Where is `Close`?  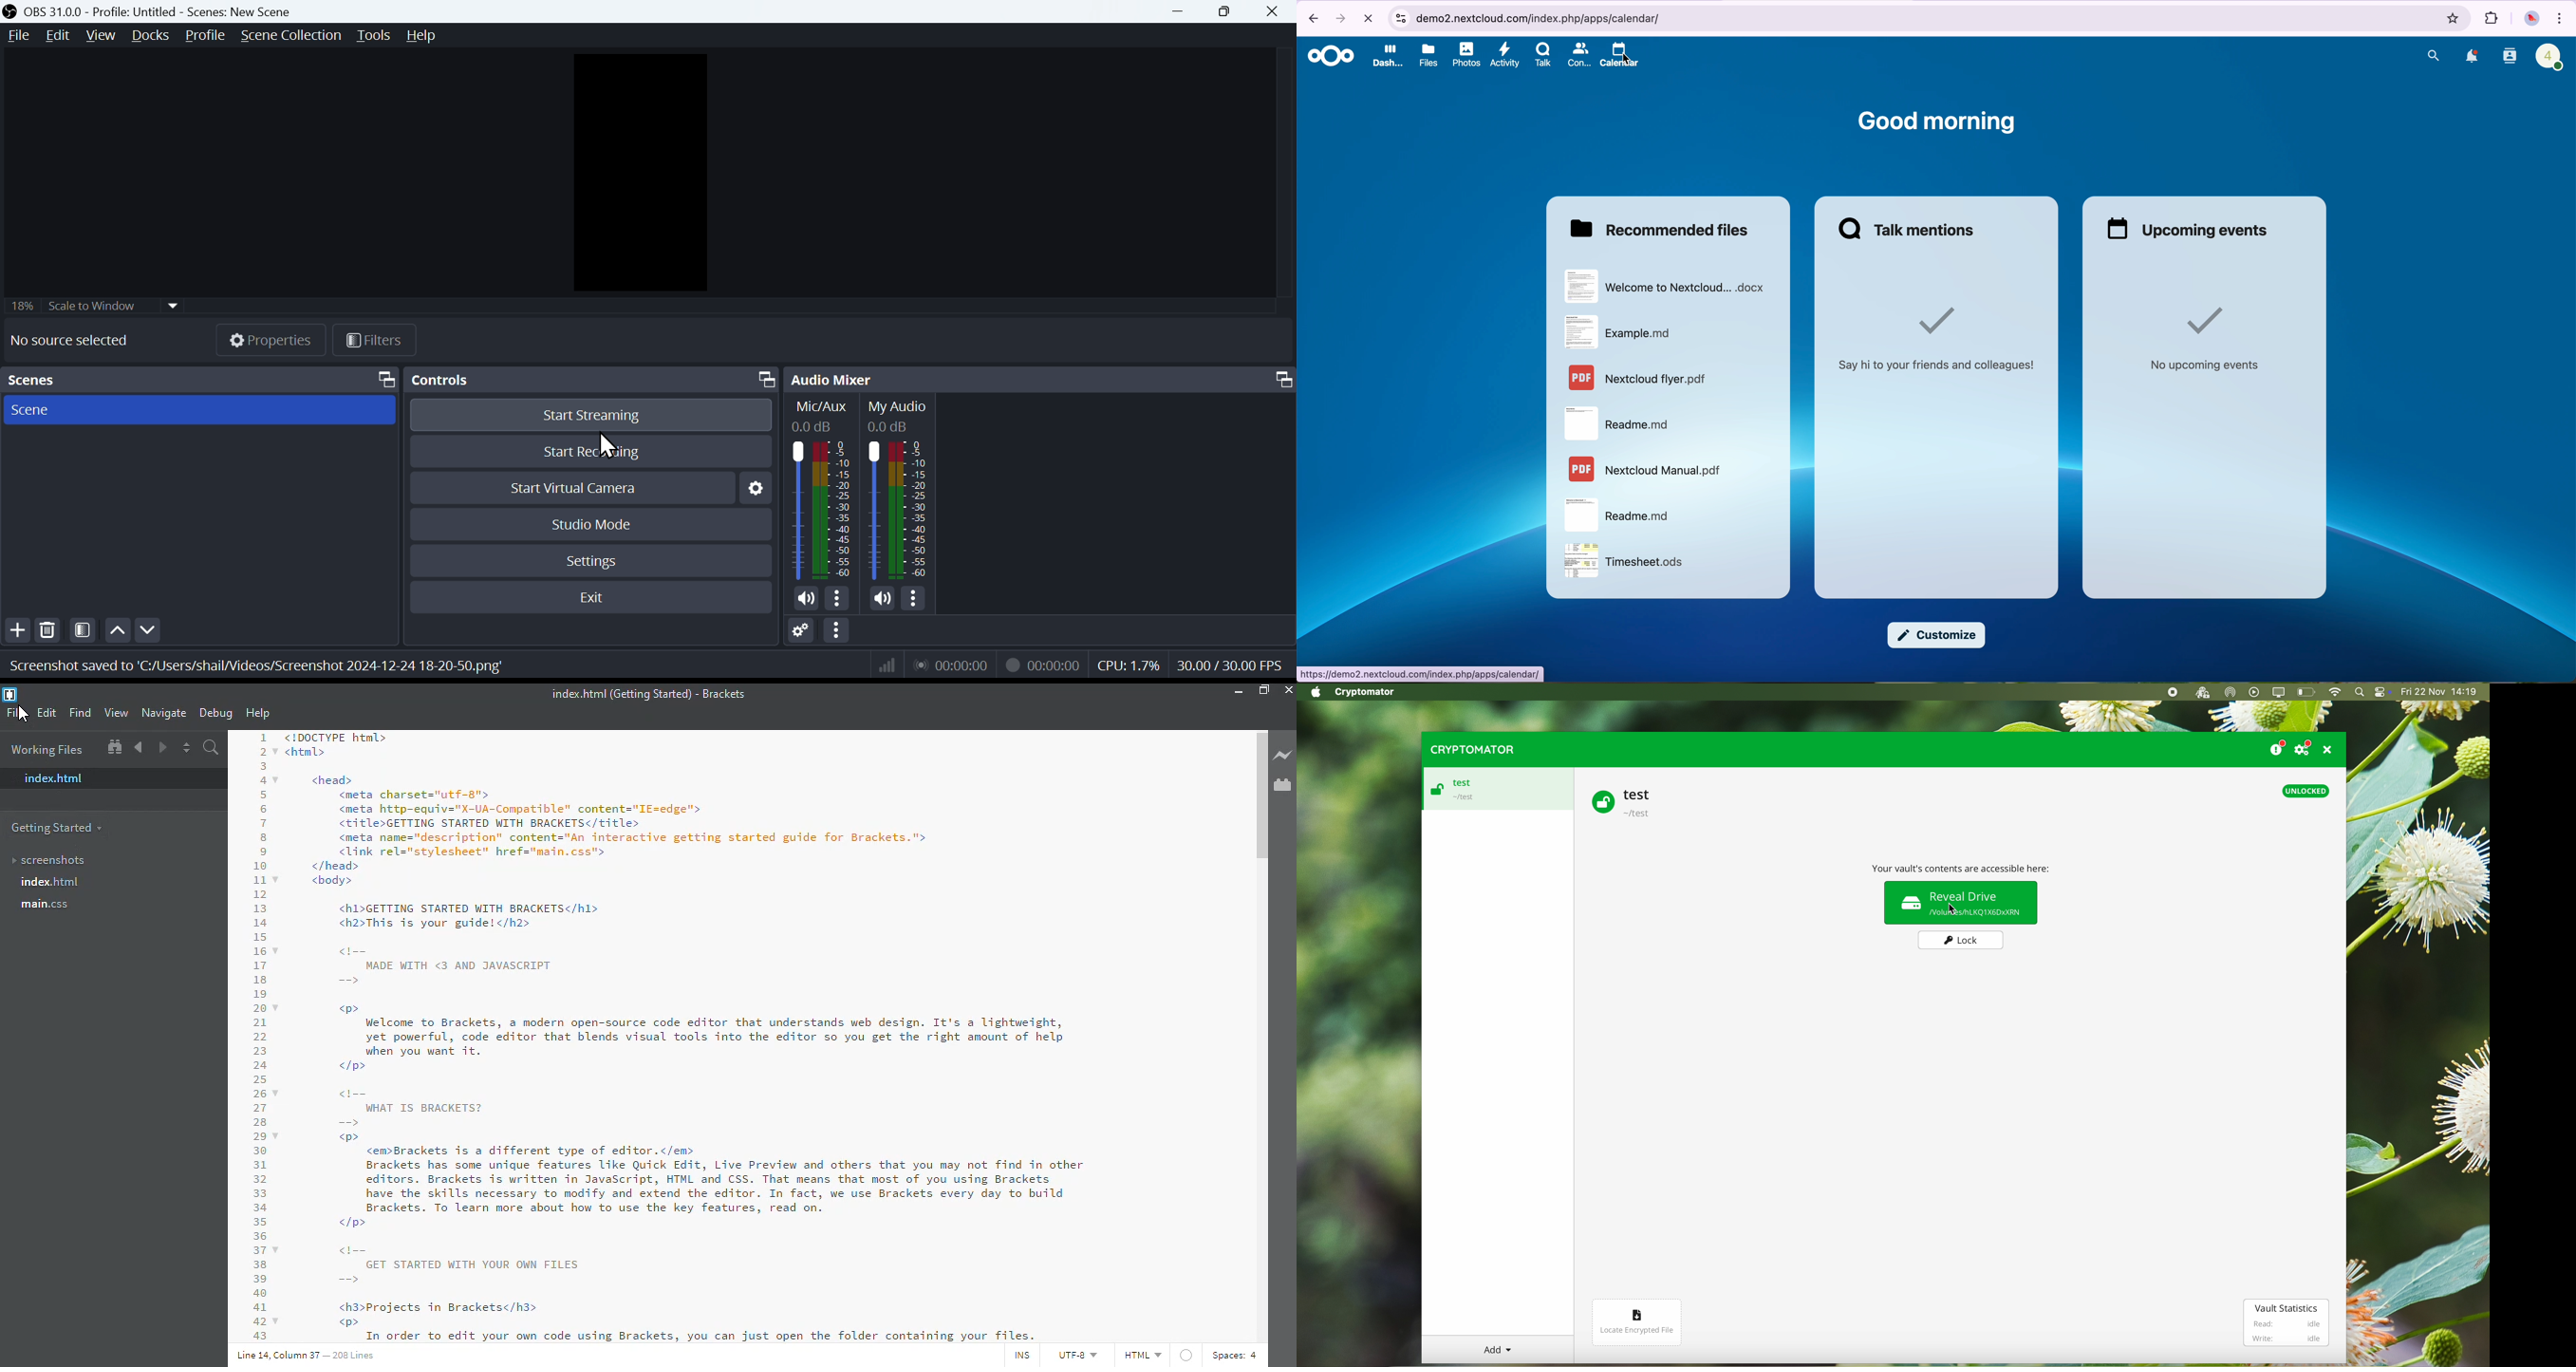 Close is located at coordinates (1276, 11).